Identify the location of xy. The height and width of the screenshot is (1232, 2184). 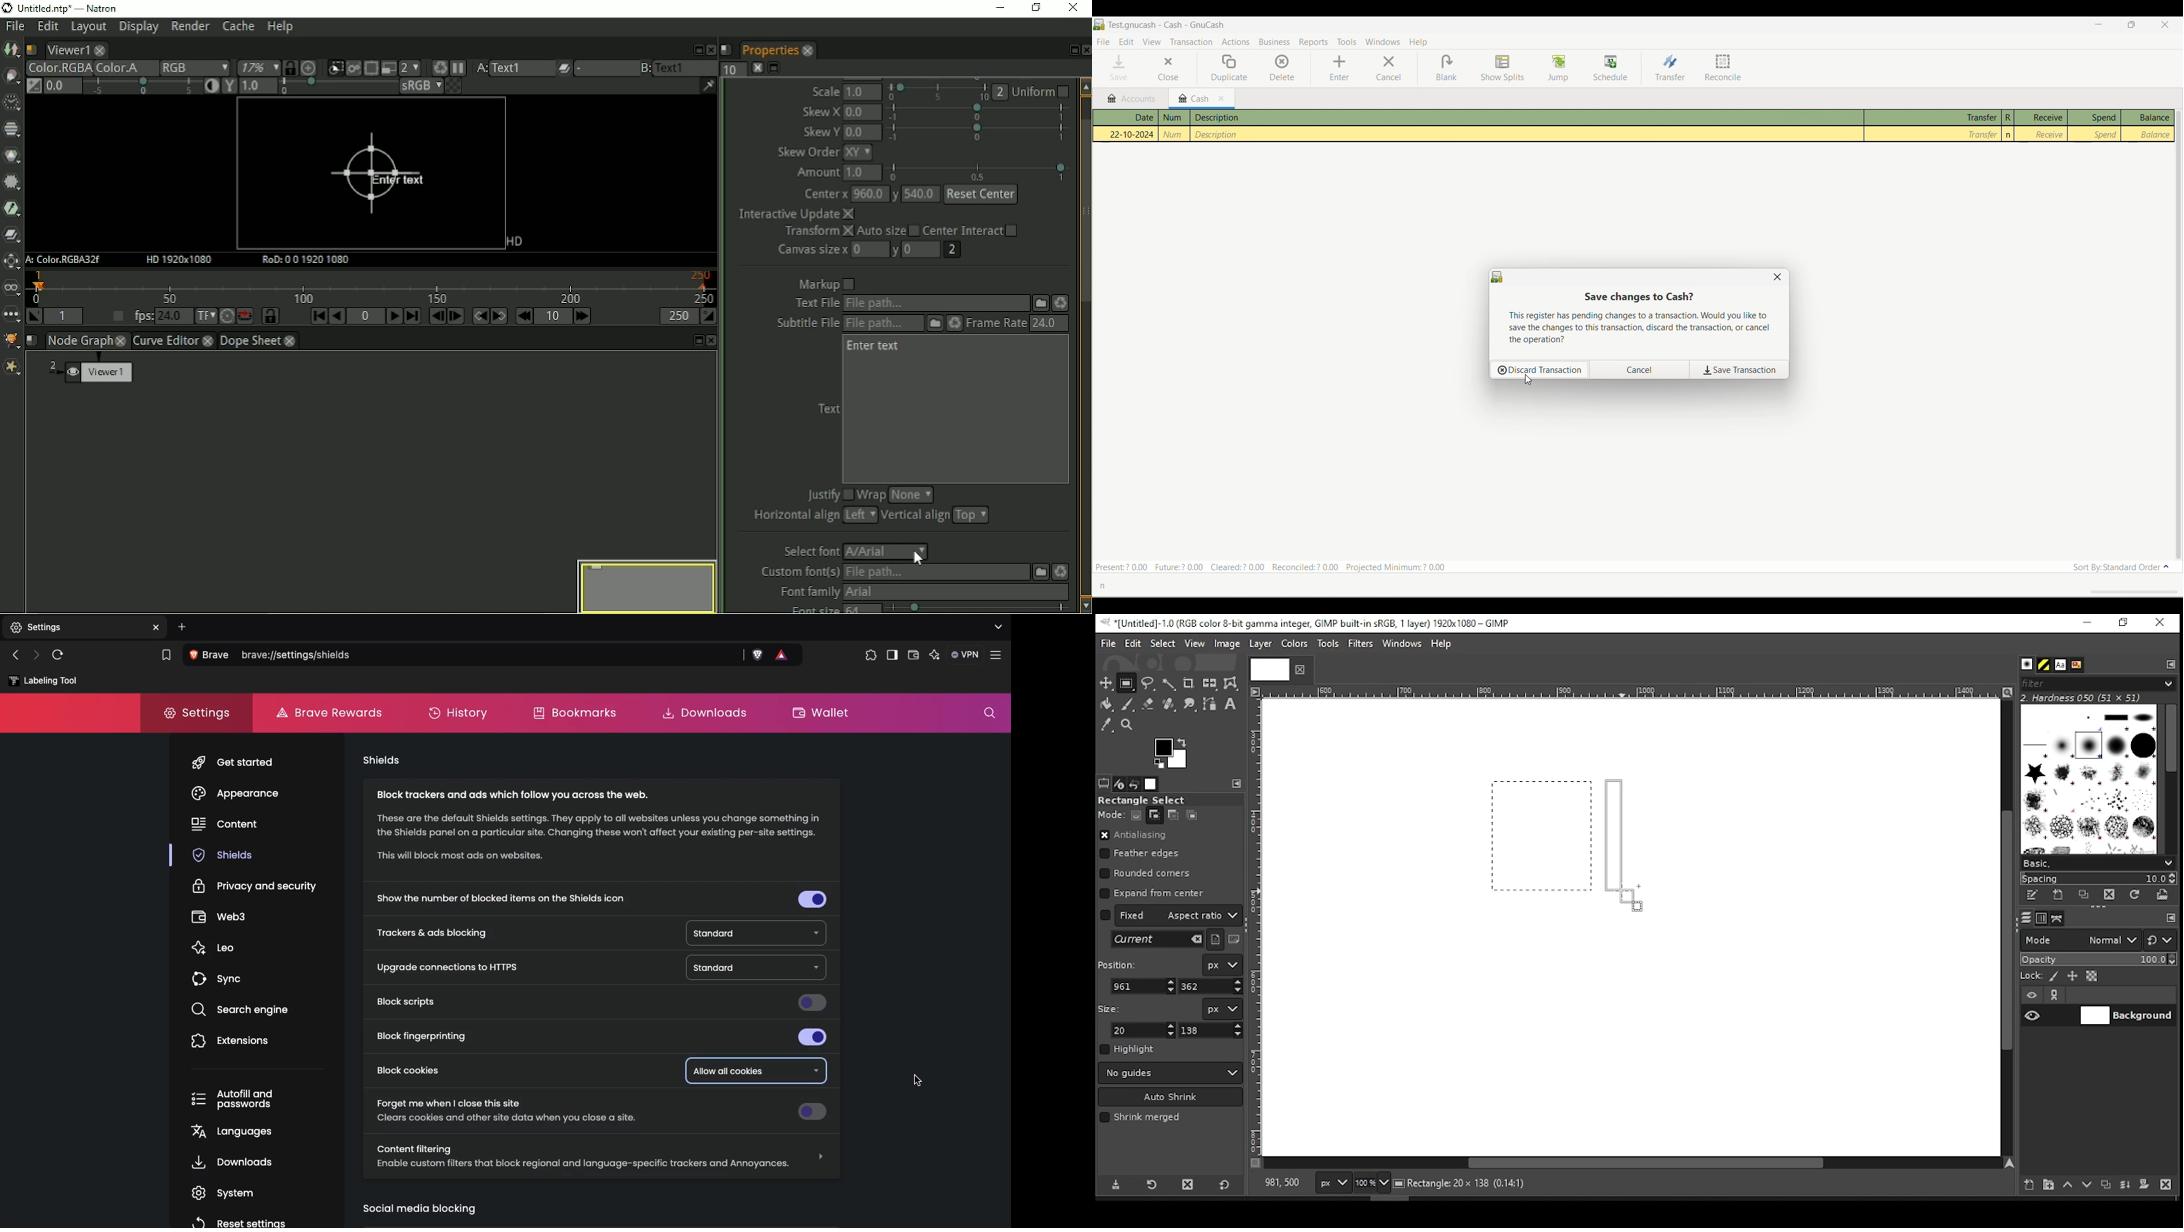
(863, 153).